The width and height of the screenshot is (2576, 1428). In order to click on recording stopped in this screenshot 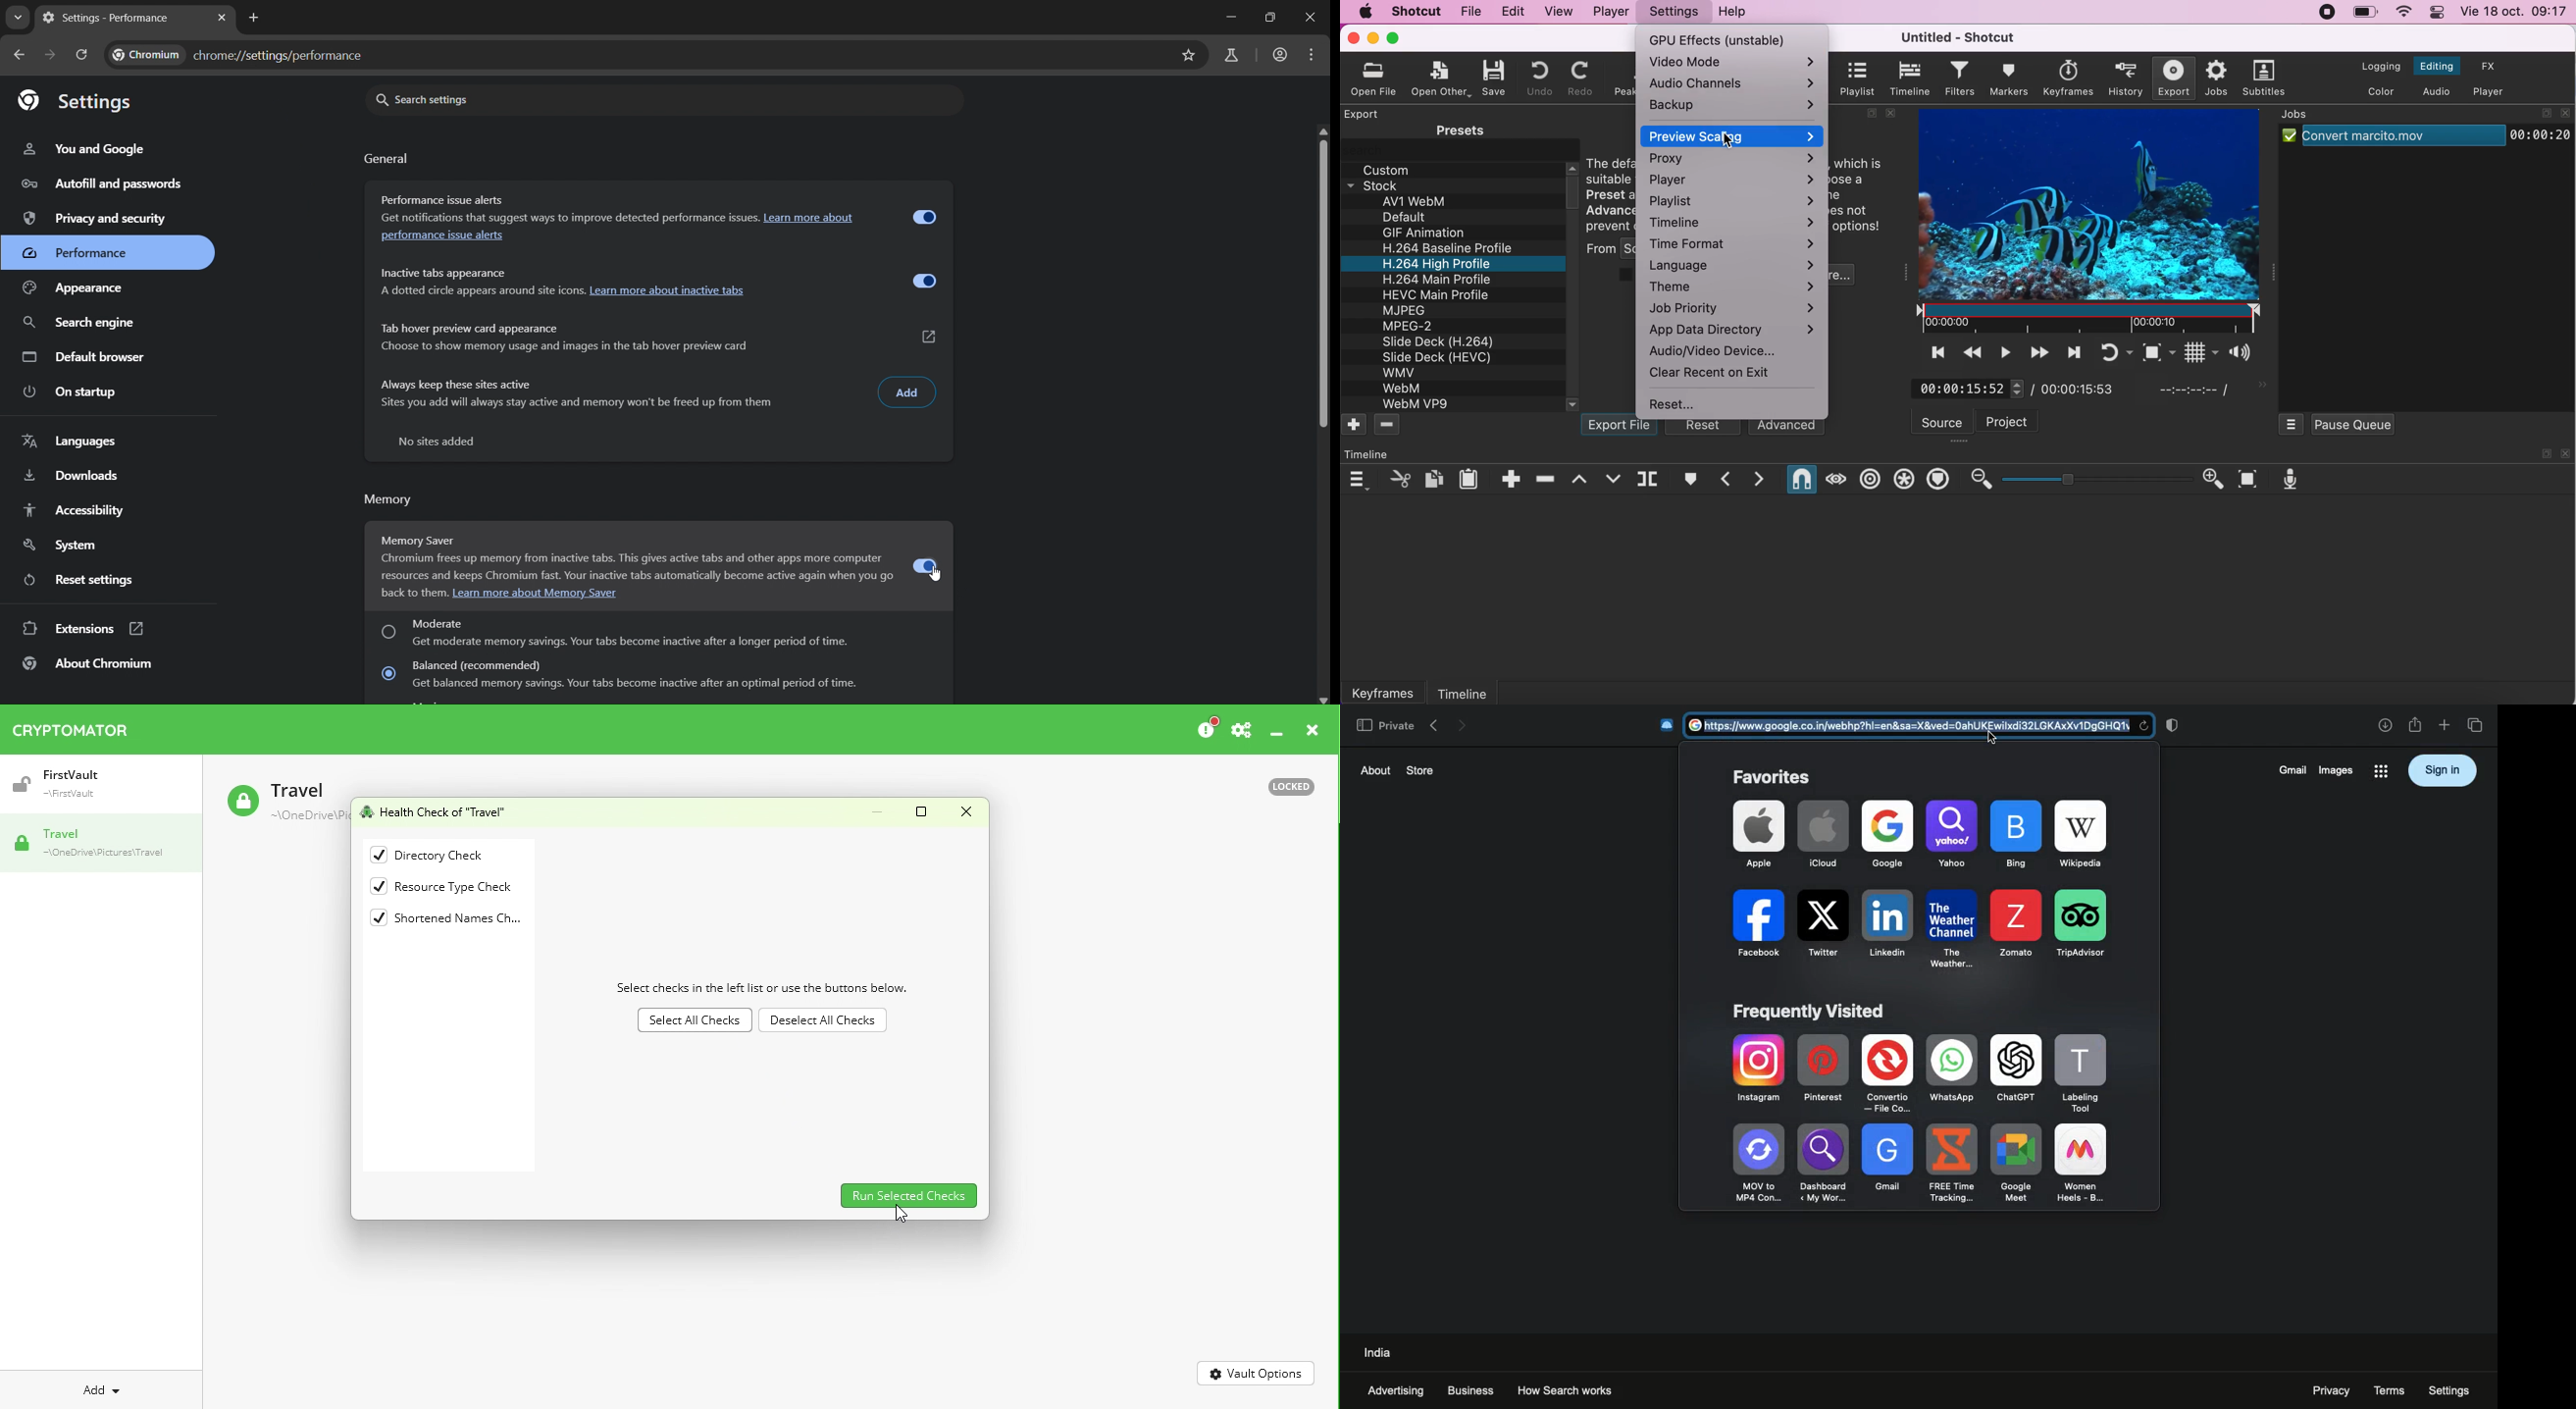, I will do `click(2325, 11)`.